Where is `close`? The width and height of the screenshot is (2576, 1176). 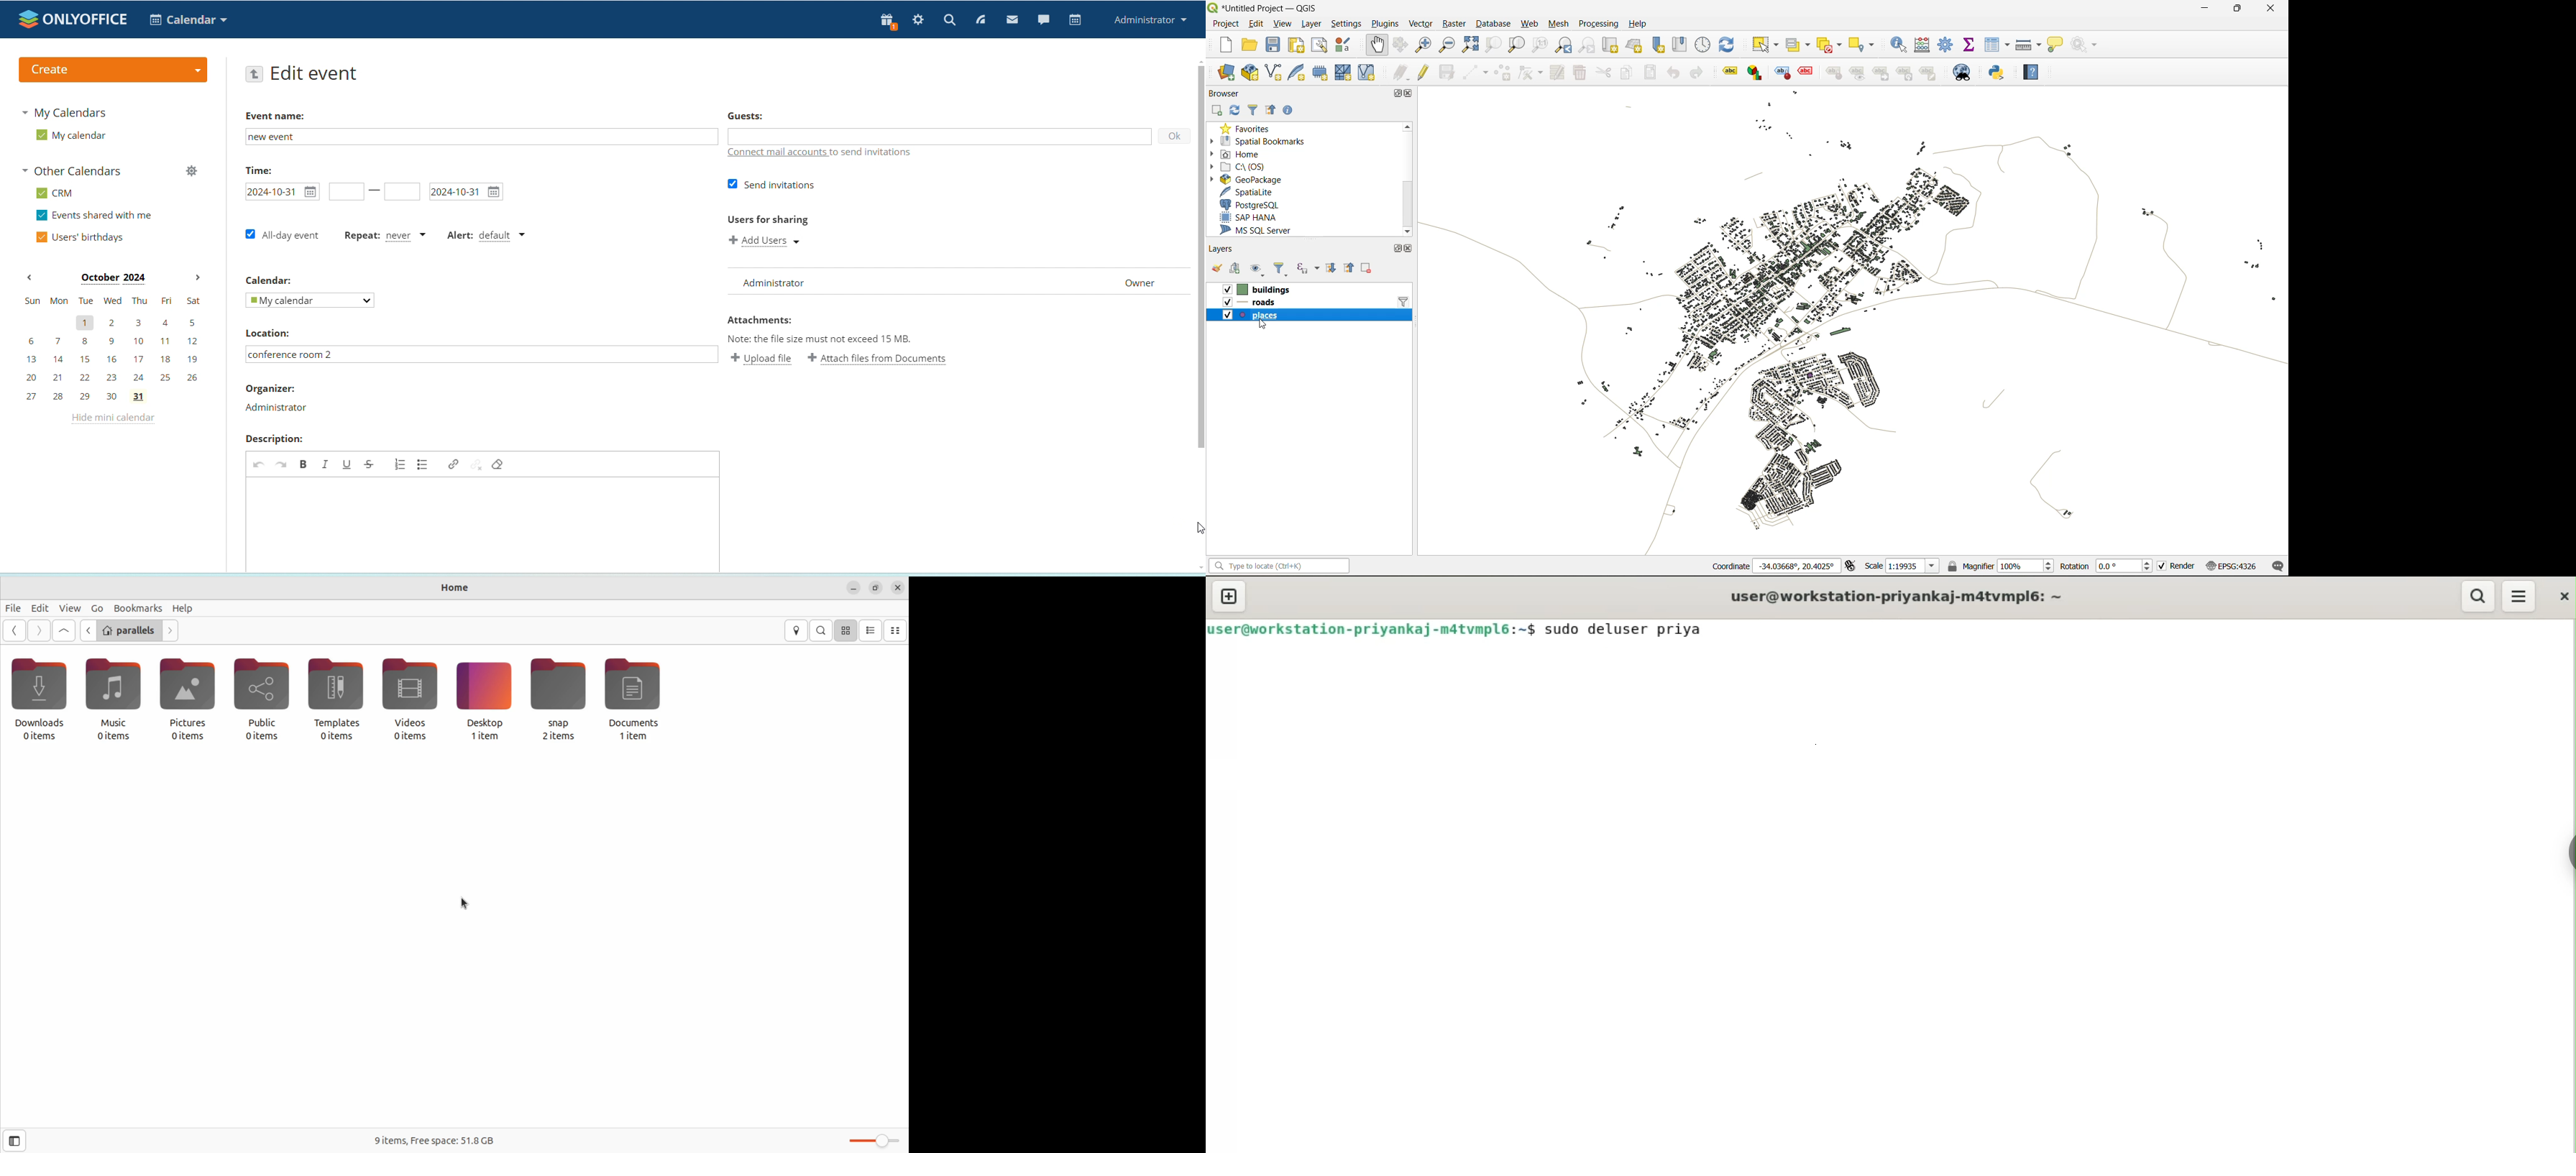
close is located at coordinates (1411, 95).